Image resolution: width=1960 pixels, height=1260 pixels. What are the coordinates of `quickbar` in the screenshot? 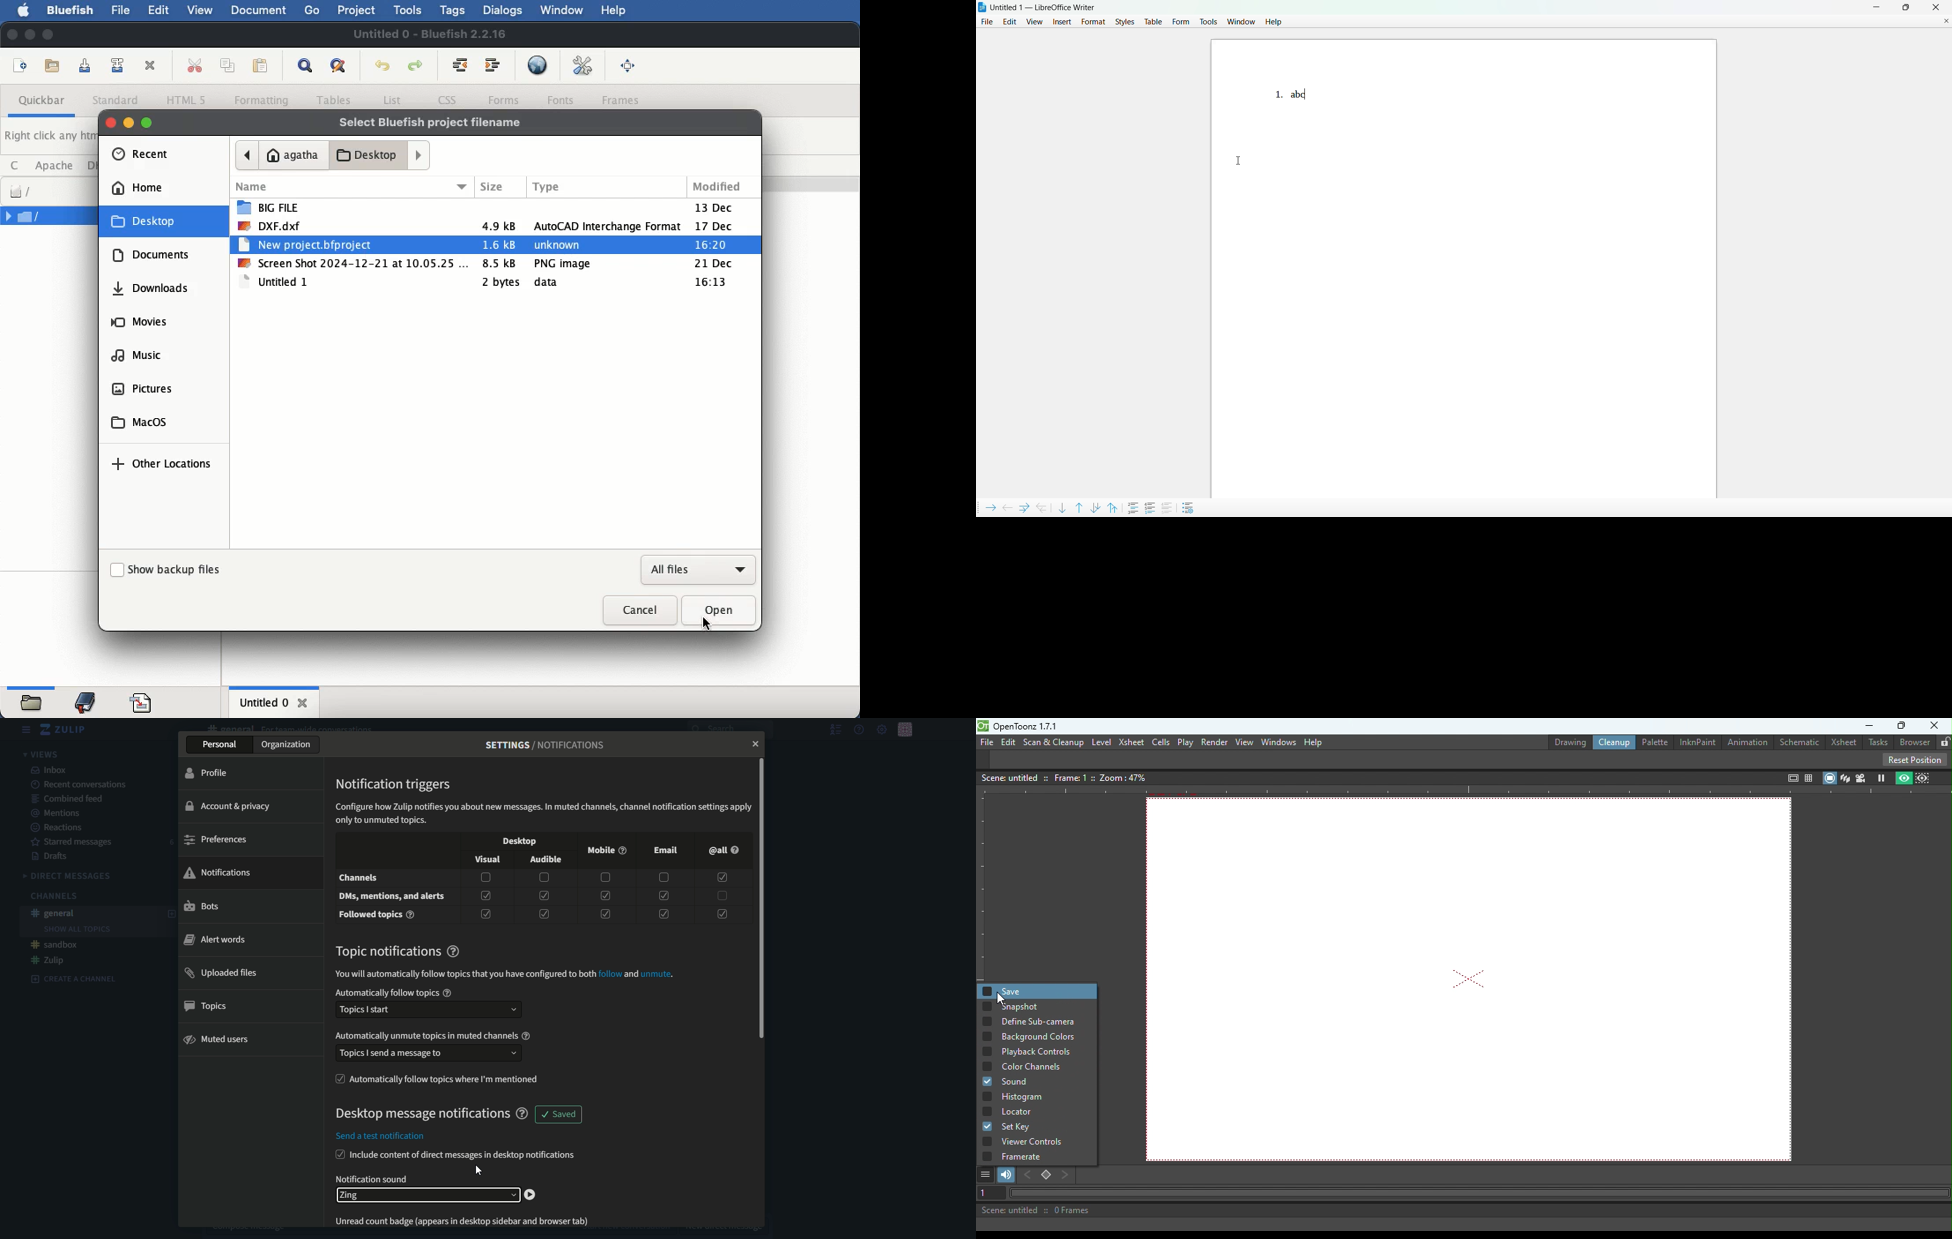 It's located at (43, 101).